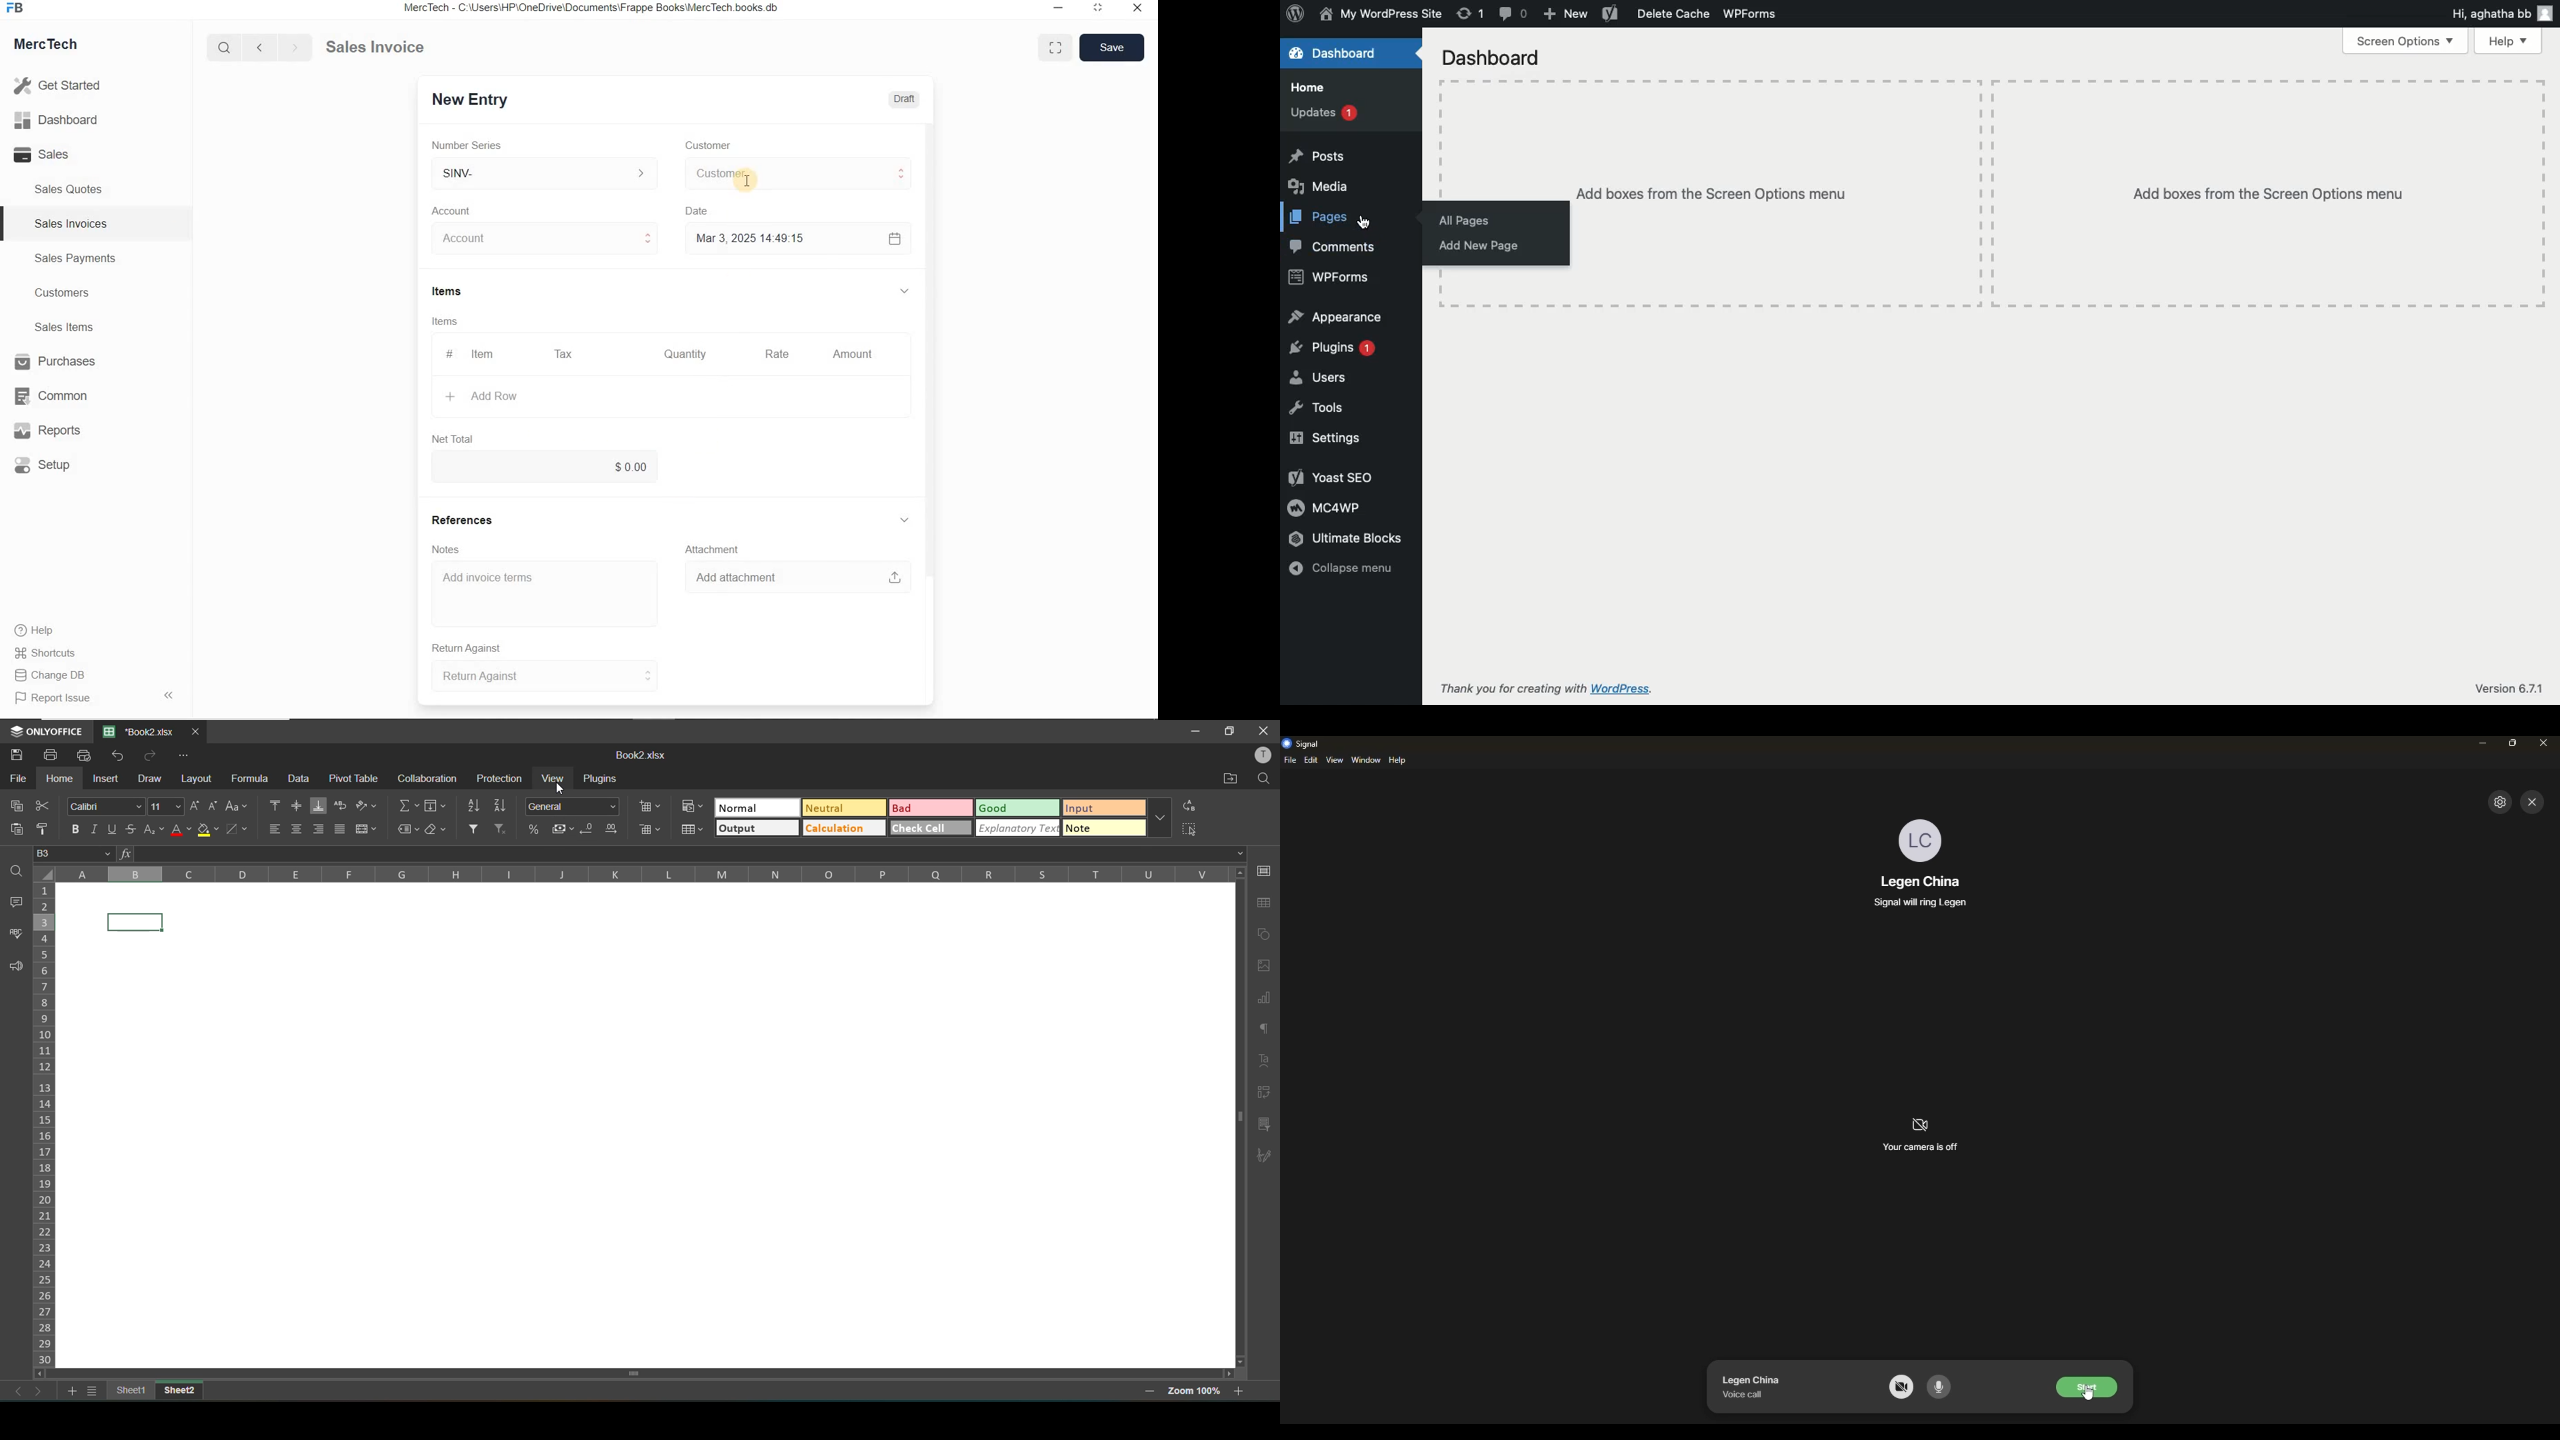 The height and width of the screenshot is (1456, 2576). I want to click on Hide Sidebar, so click(168, 694).